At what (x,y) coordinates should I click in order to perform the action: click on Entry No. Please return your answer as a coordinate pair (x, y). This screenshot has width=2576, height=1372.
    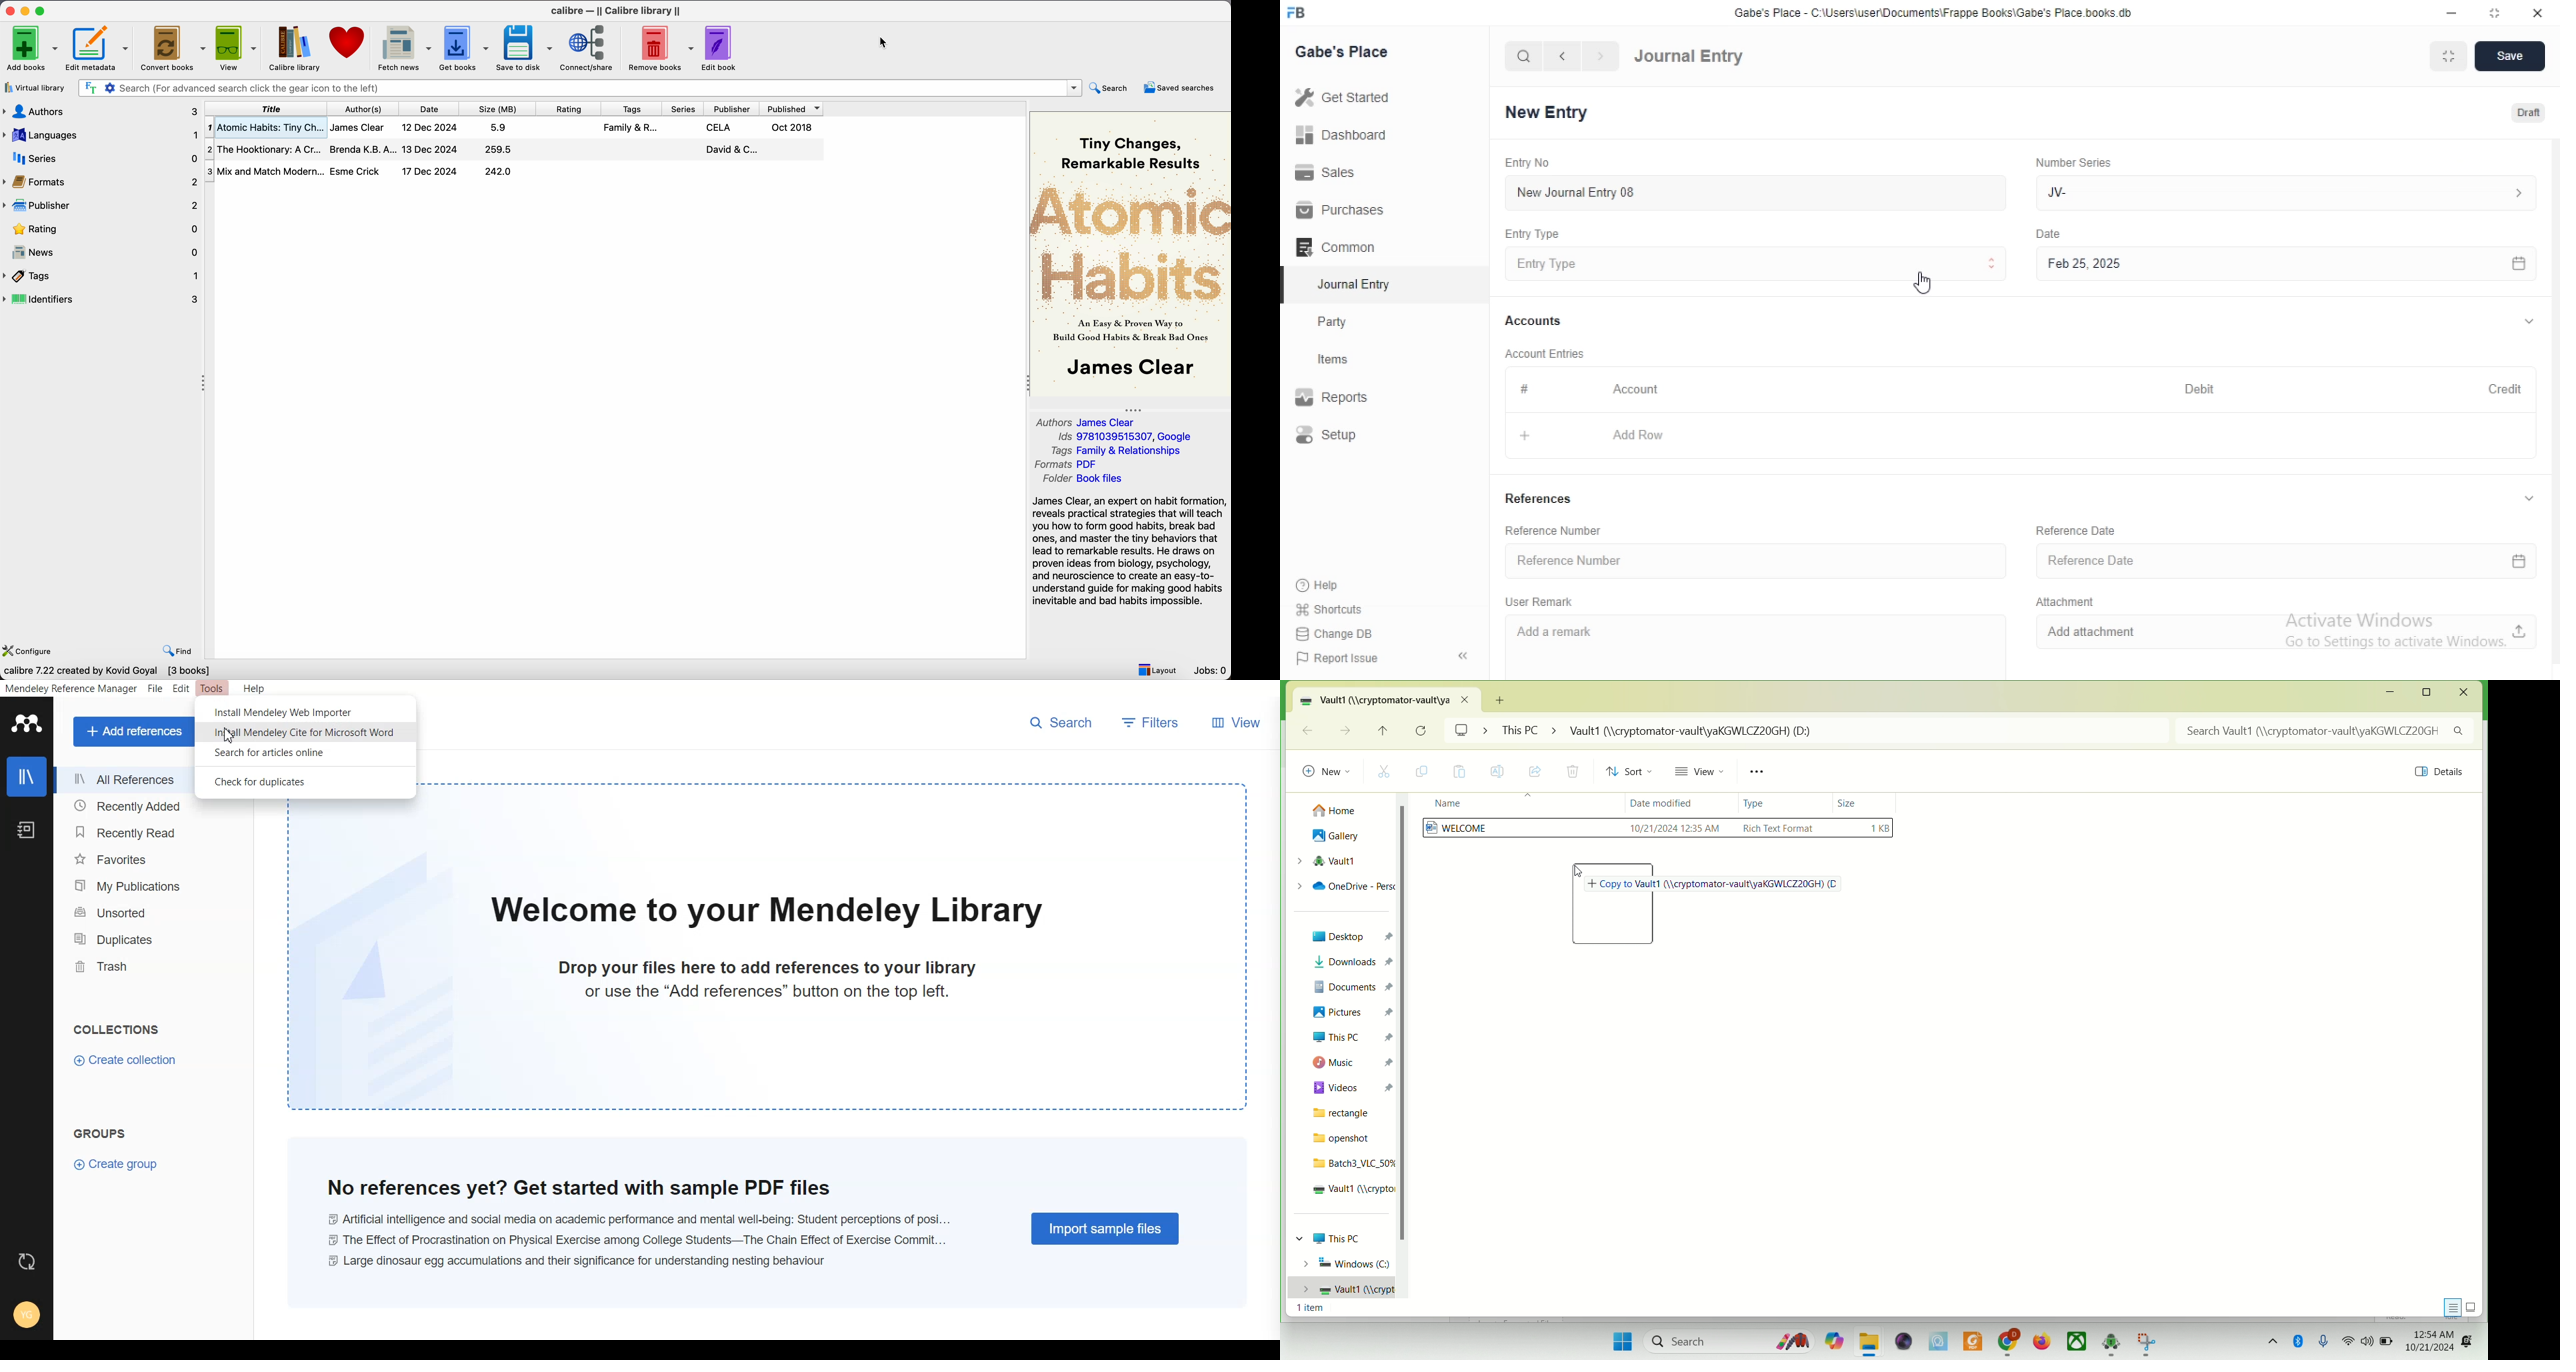
    Looking at the image, I should click on (1525, 161).